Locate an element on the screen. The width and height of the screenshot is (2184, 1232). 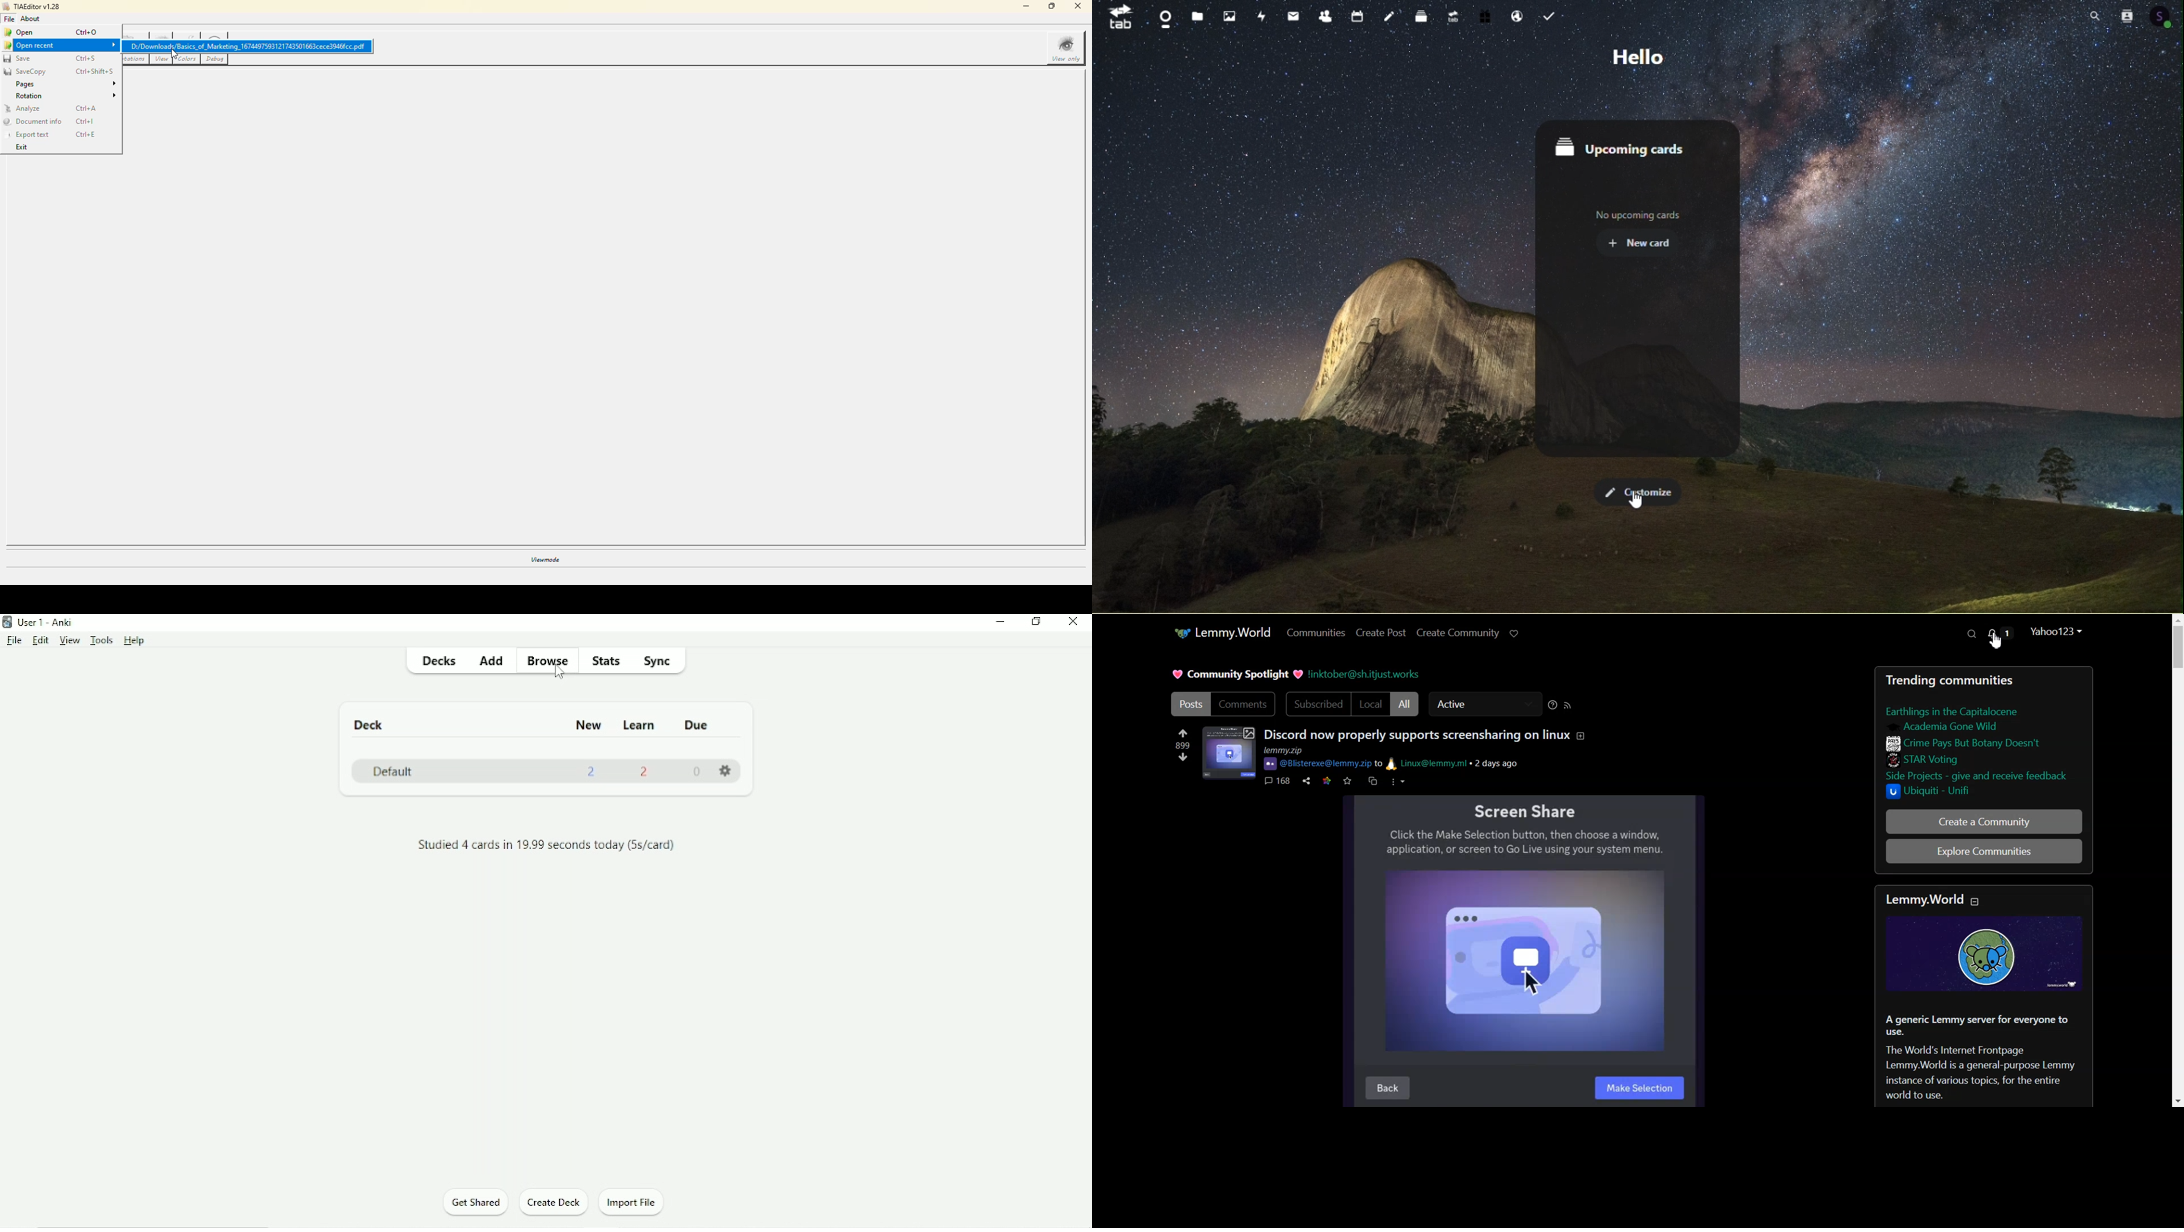
Create Deck is located at coordinates (553, 1202).